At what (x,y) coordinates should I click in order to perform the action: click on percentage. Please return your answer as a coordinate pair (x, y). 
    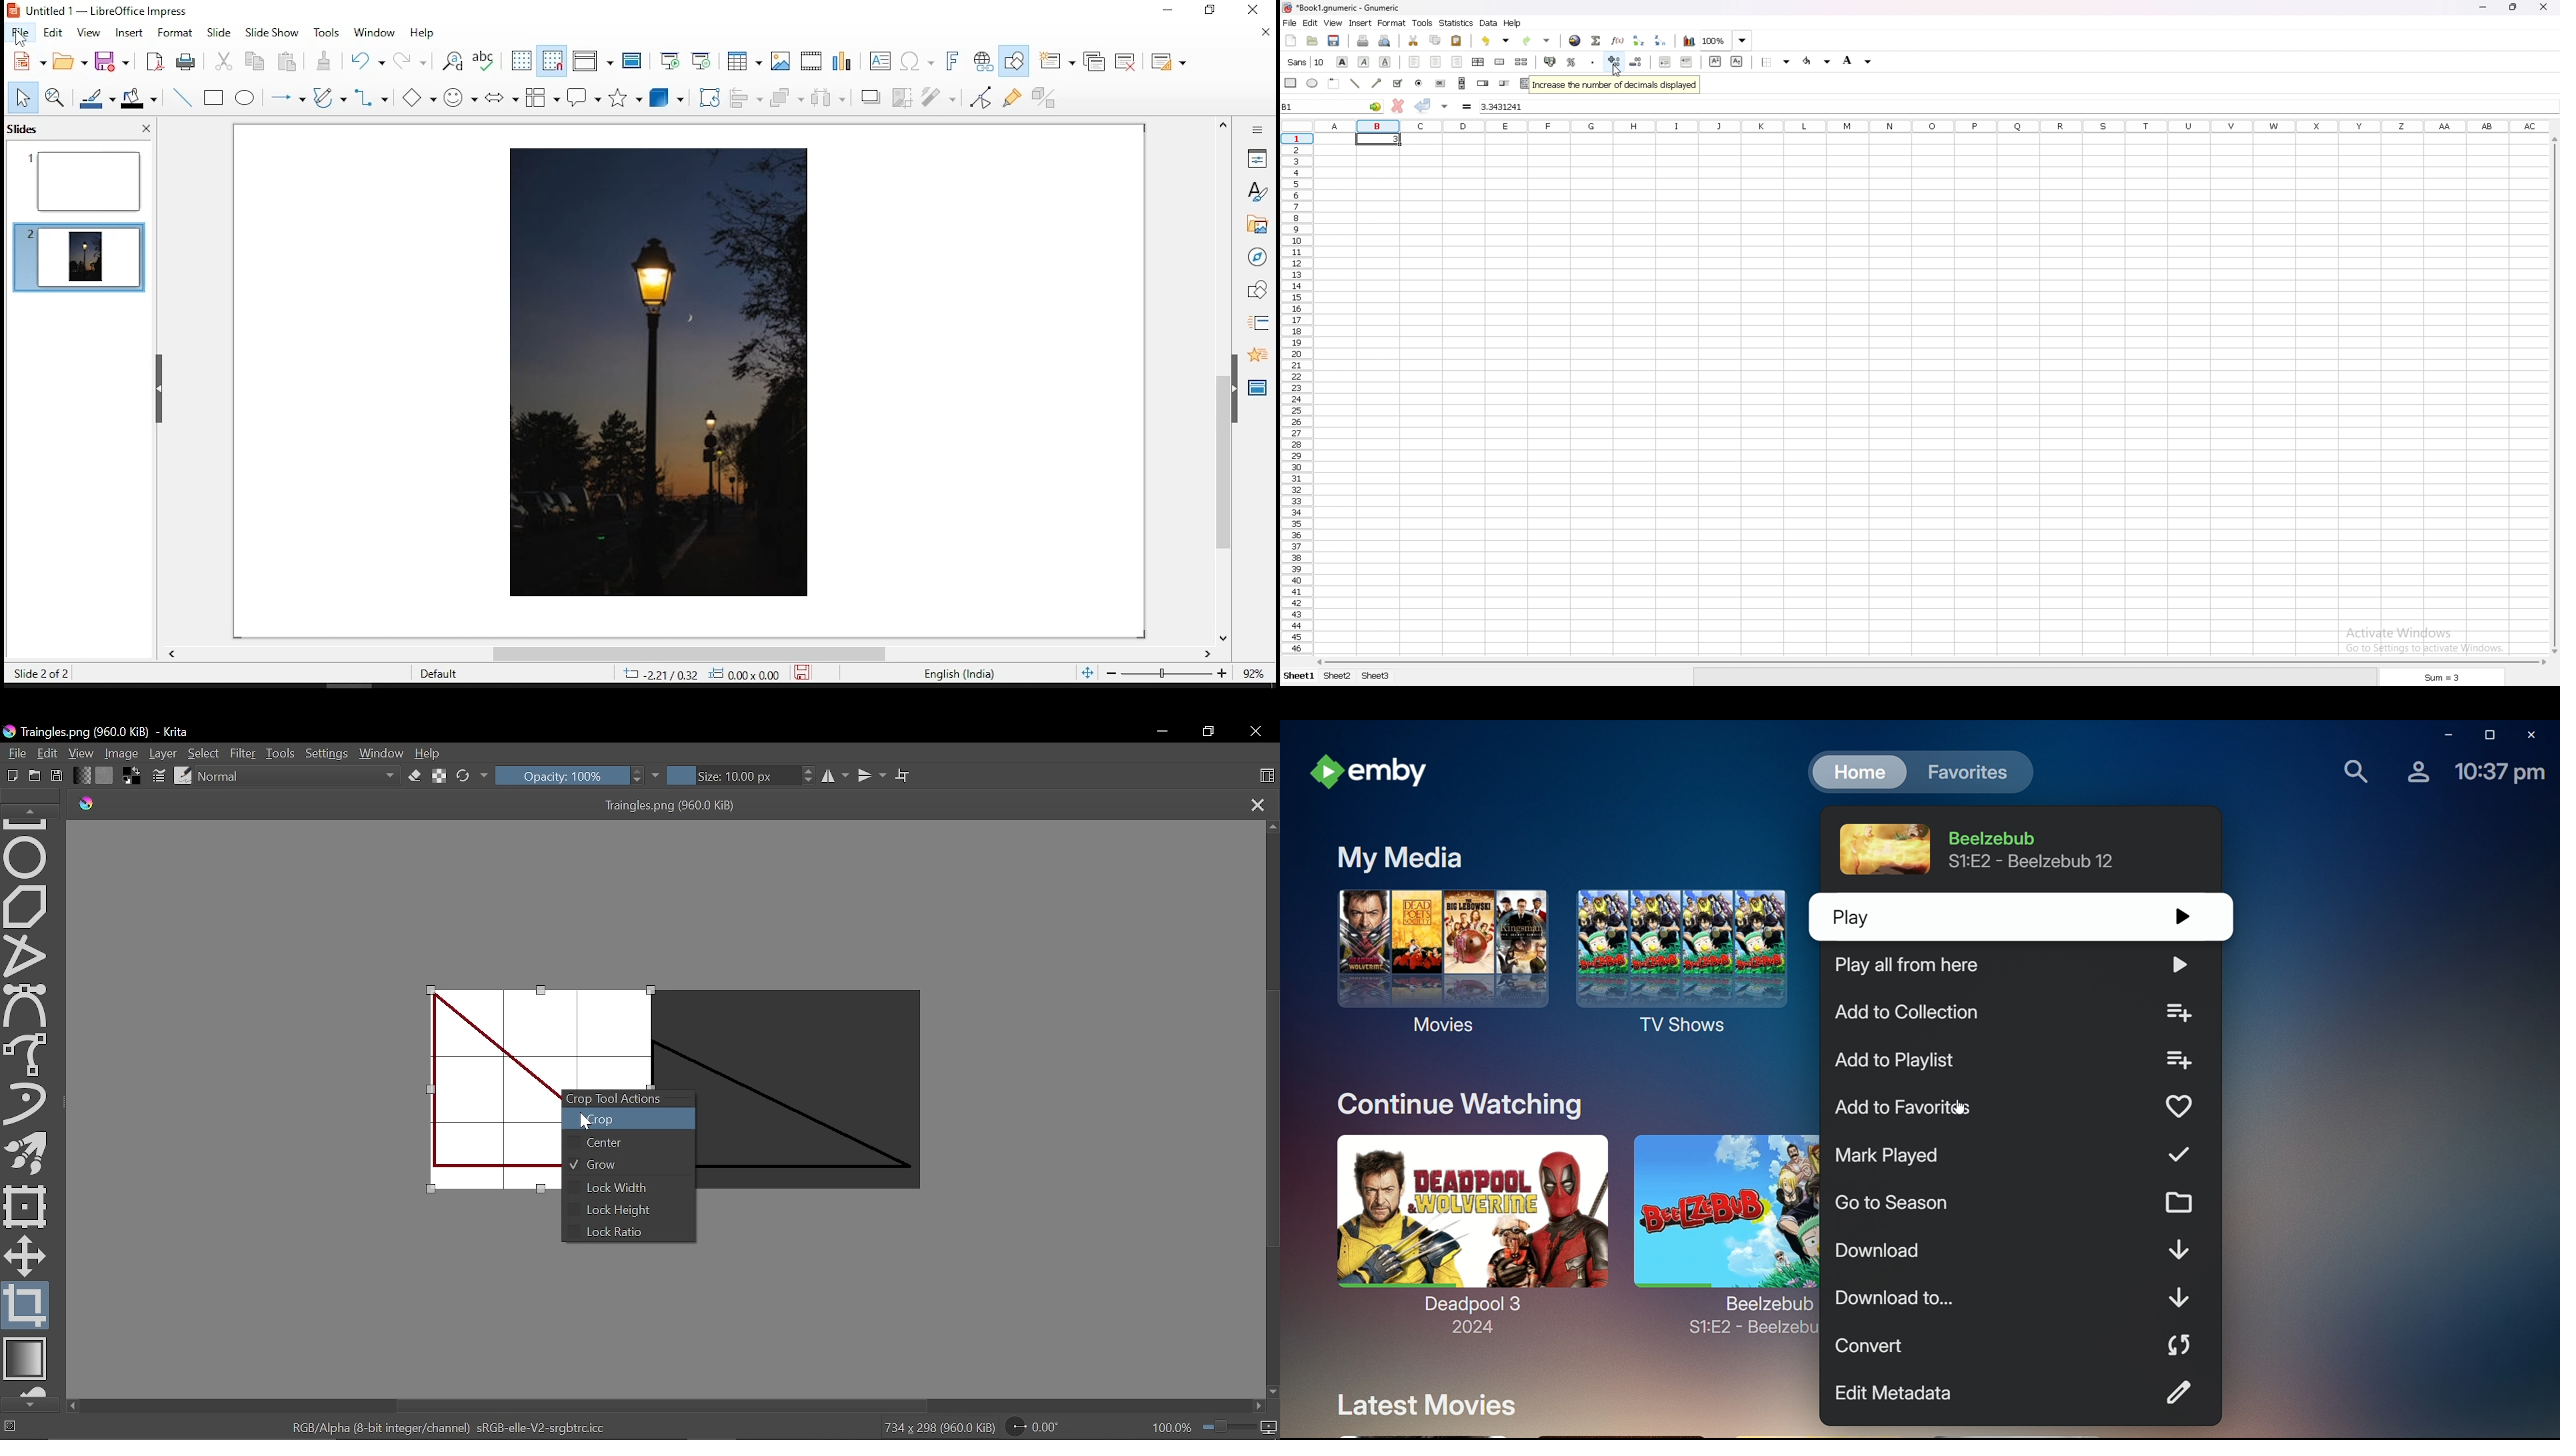
    Looking at the image, I should click on (1571, 62).